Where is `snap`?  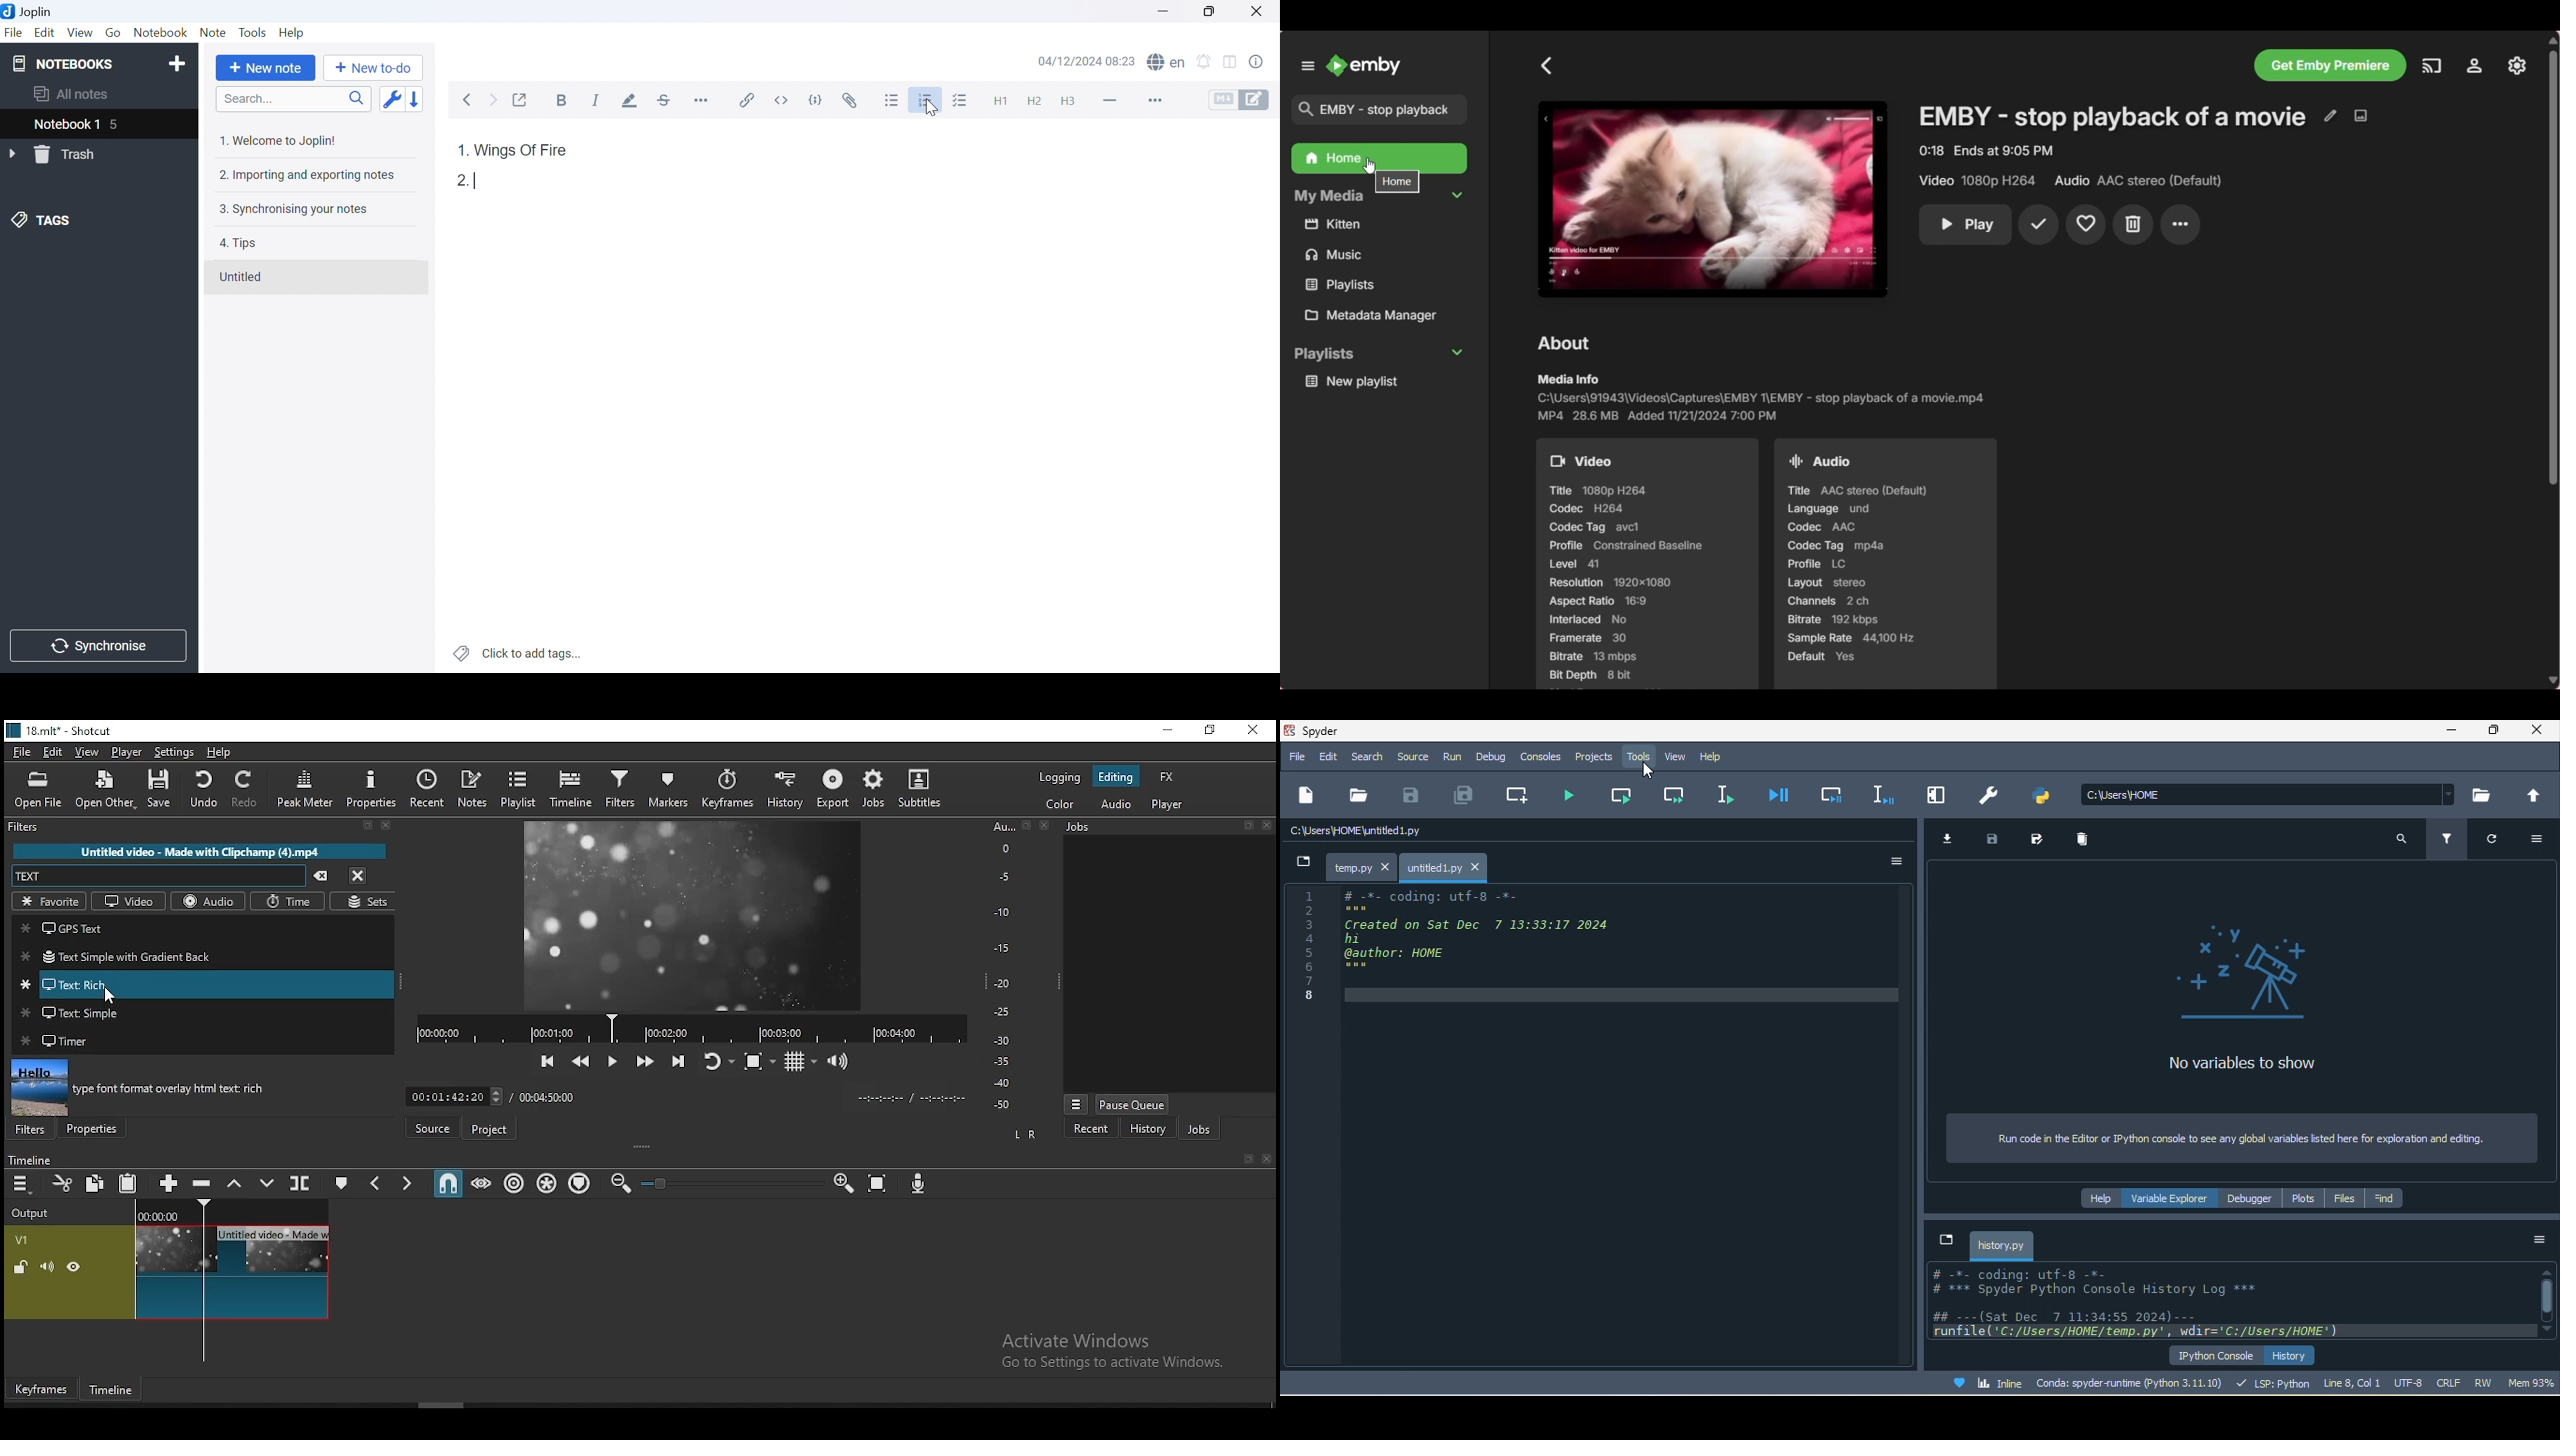
snap is located at coordinates (447, 1181).